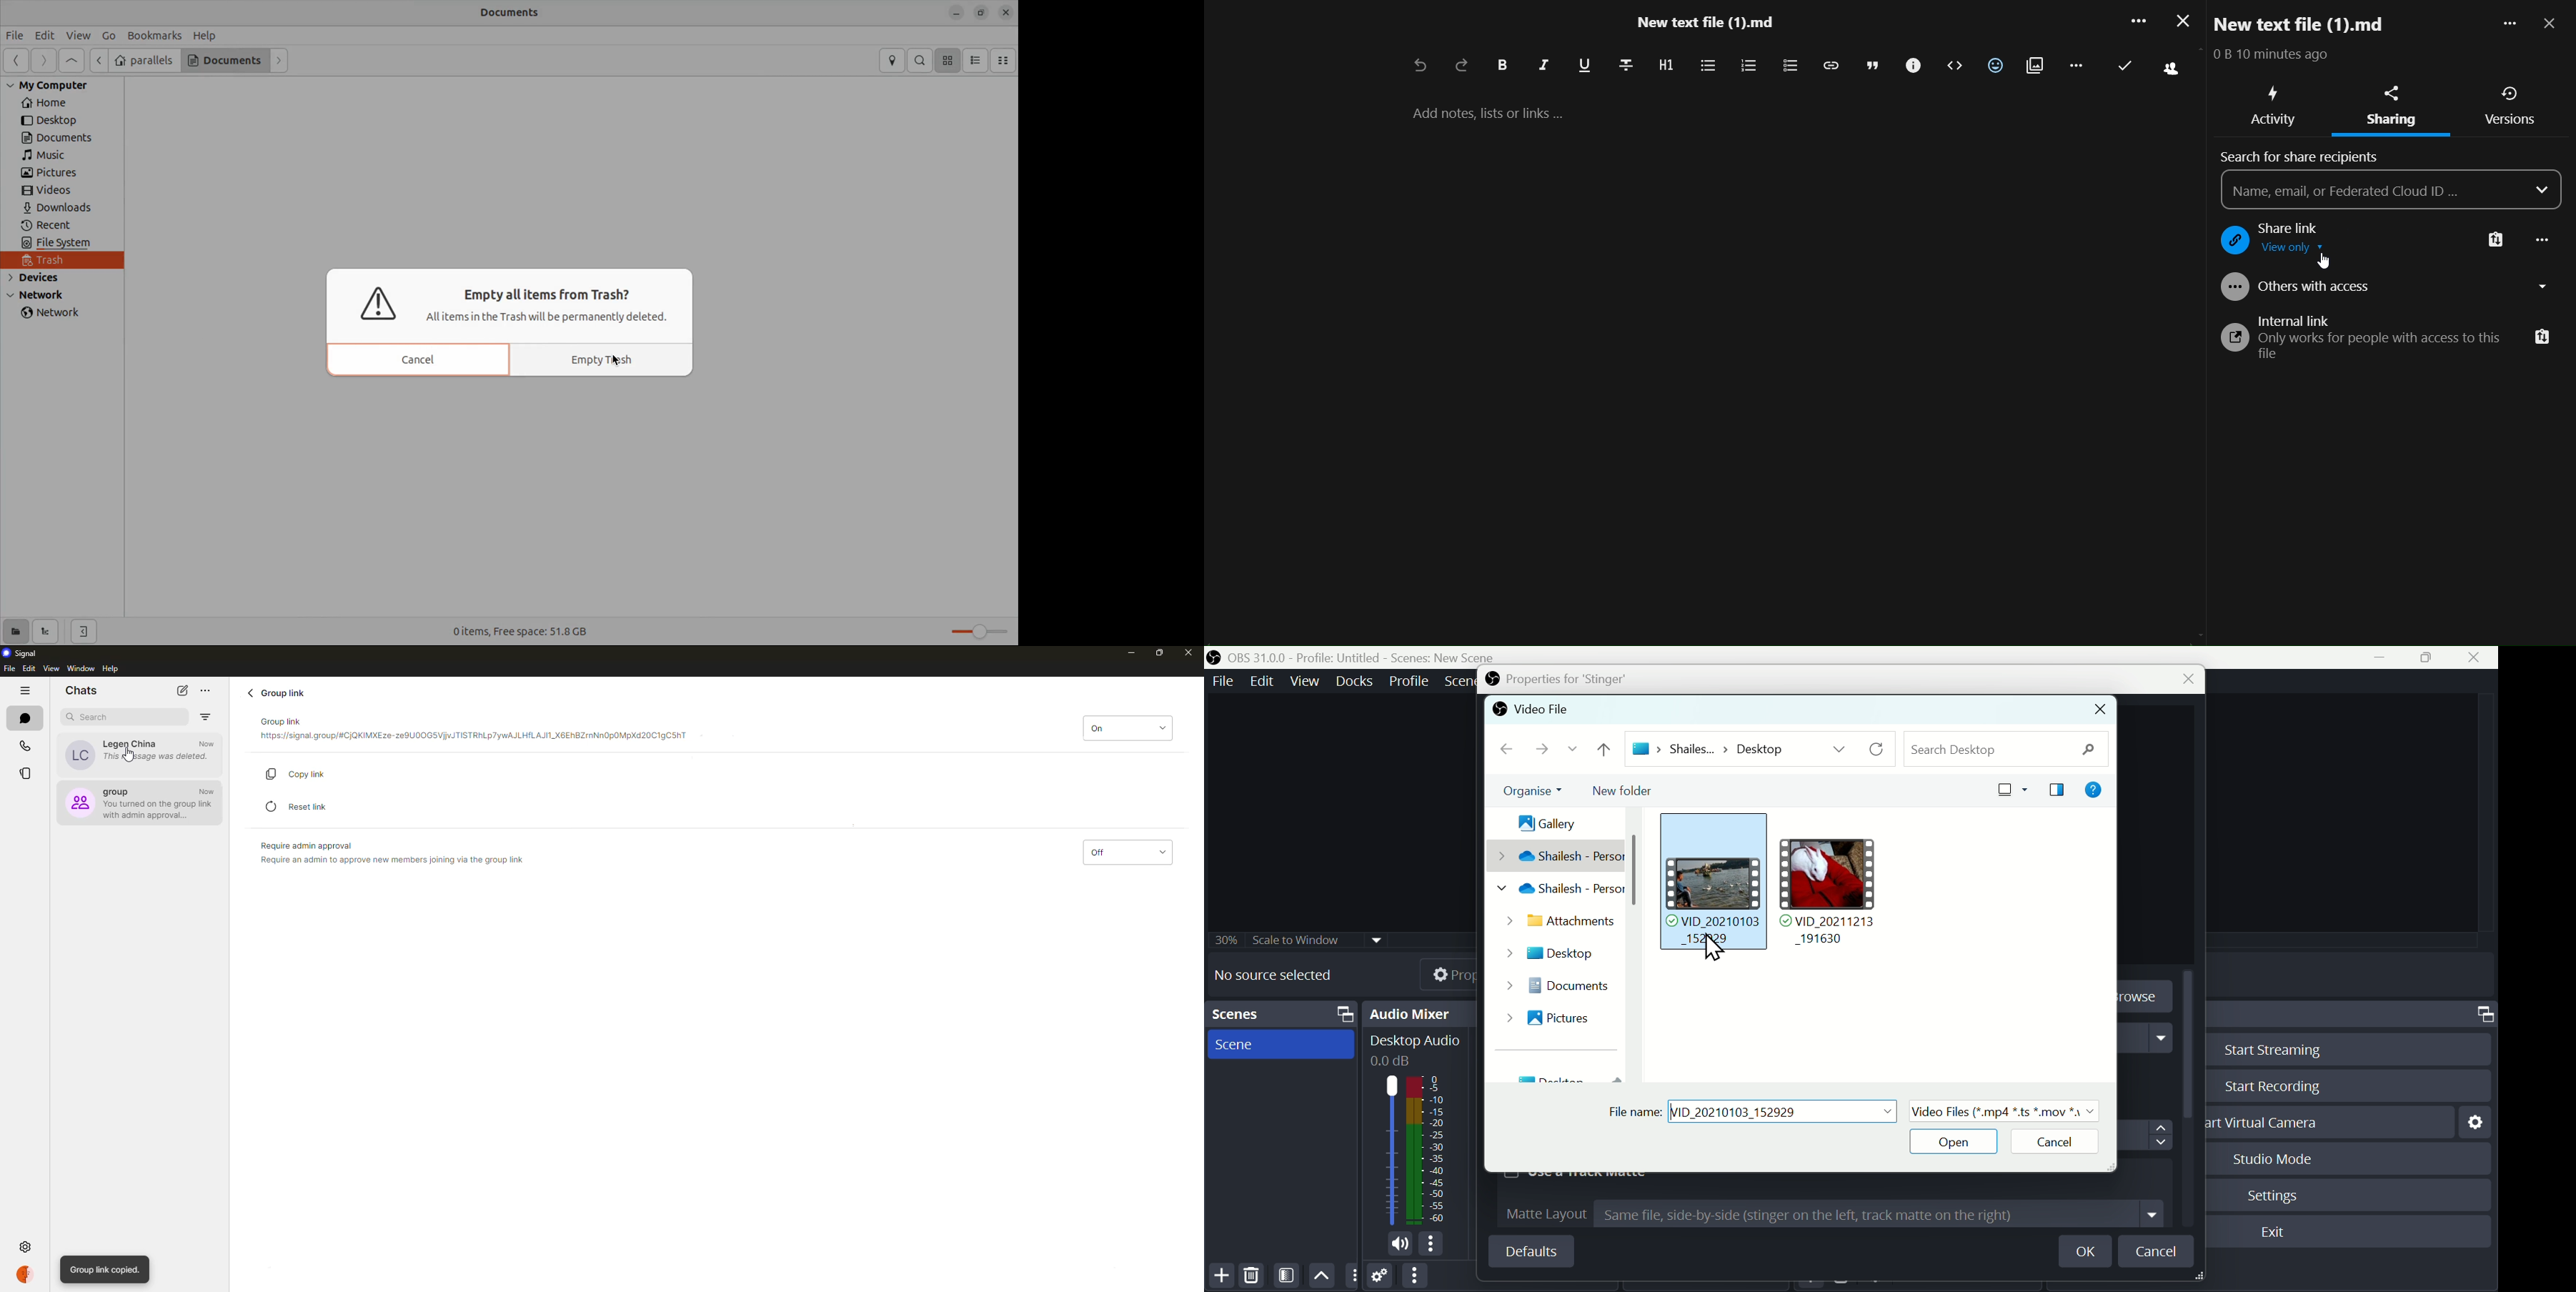 The height and width of the screenshot is (1316, 2576). I want to click on No source selected, so click(1283, 975).